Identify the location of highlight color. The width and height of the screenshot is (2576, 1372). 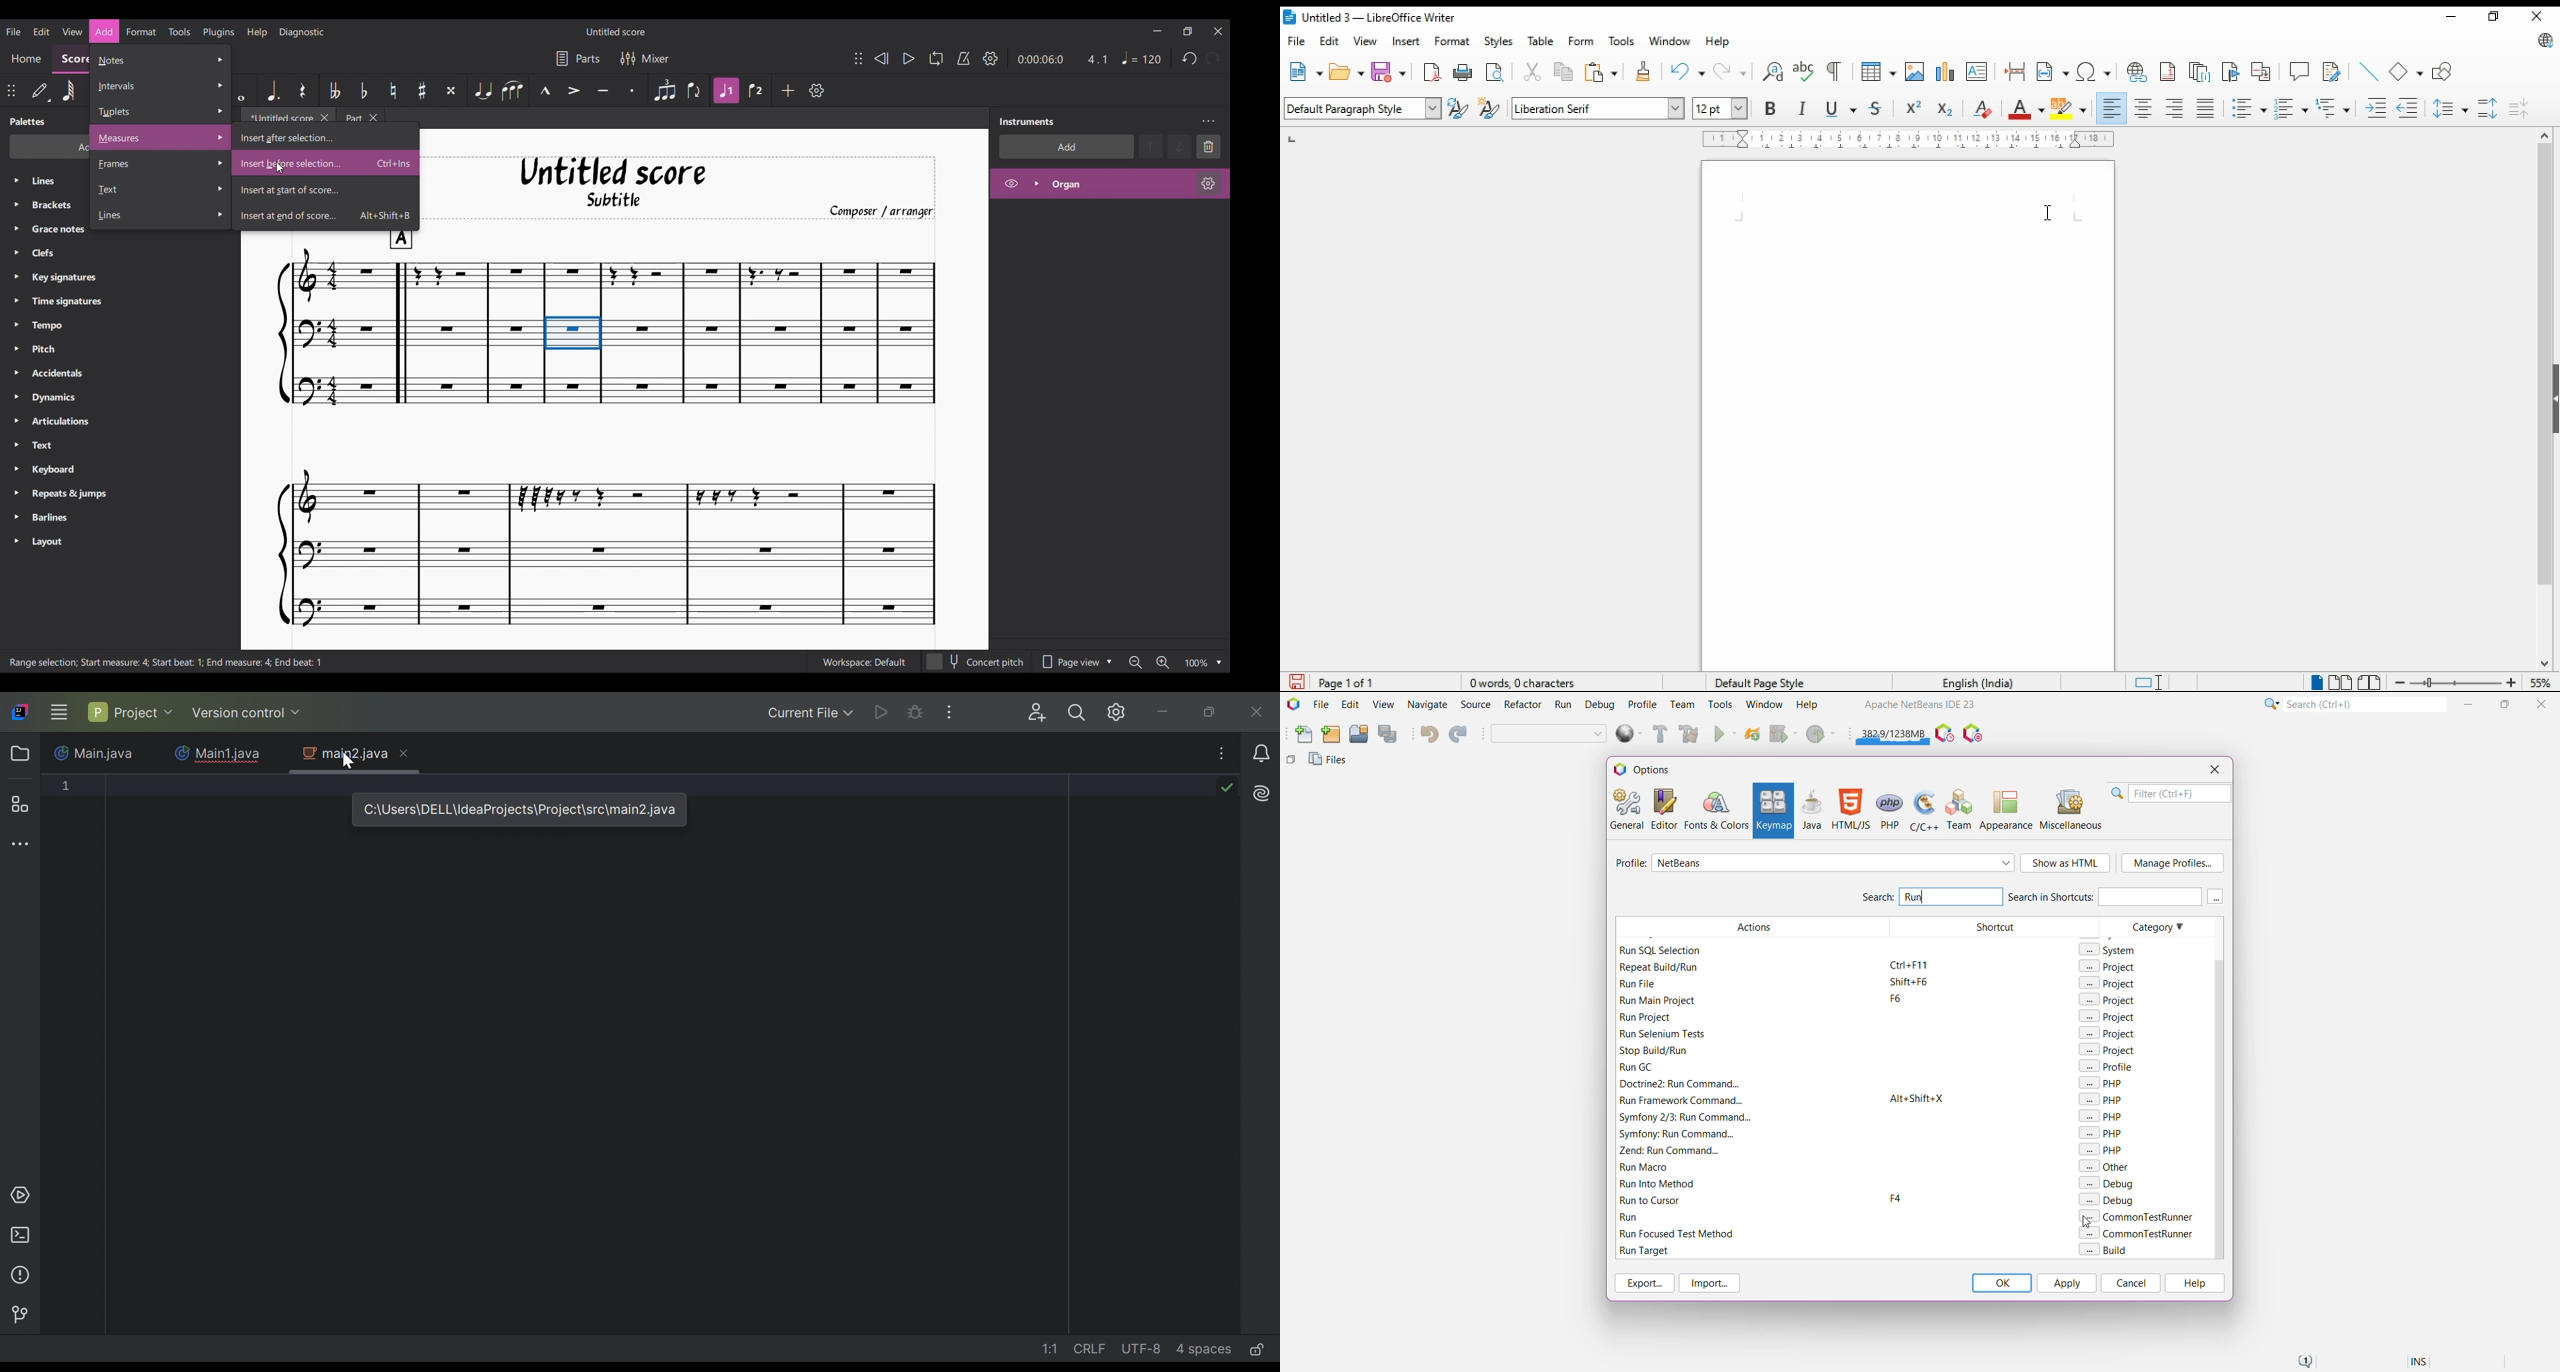
(2072, 110).